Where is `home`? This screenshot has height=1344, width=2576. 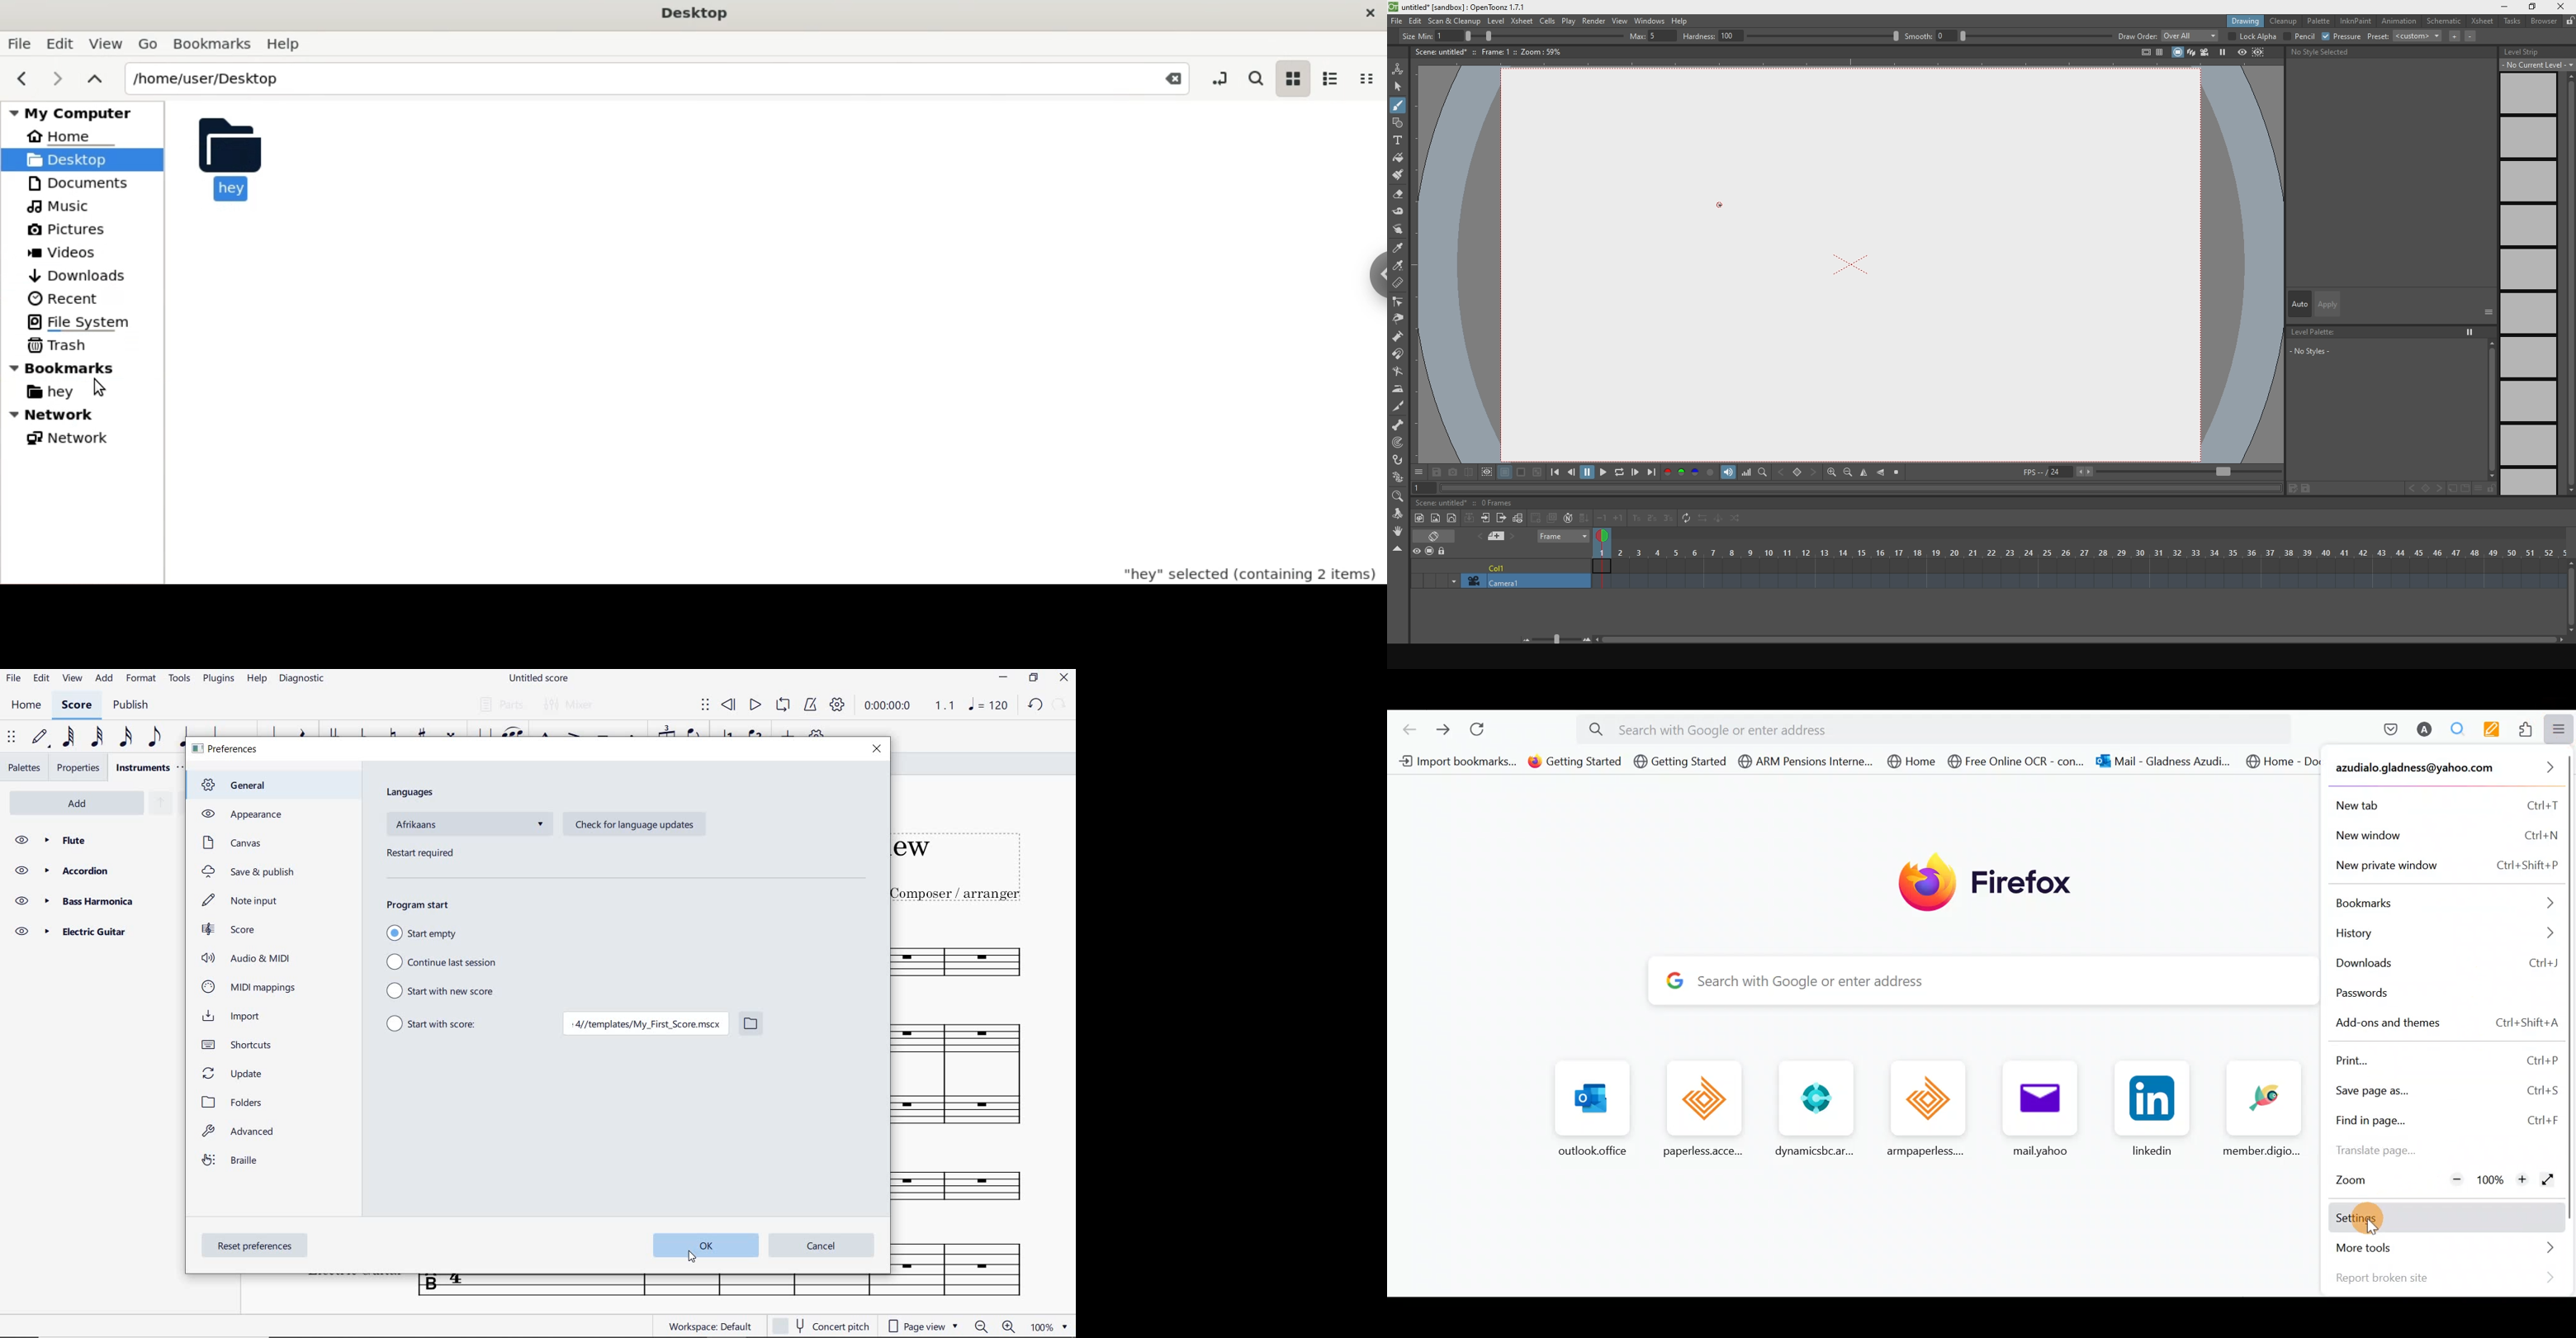 home is located at coordinates (26, 706).